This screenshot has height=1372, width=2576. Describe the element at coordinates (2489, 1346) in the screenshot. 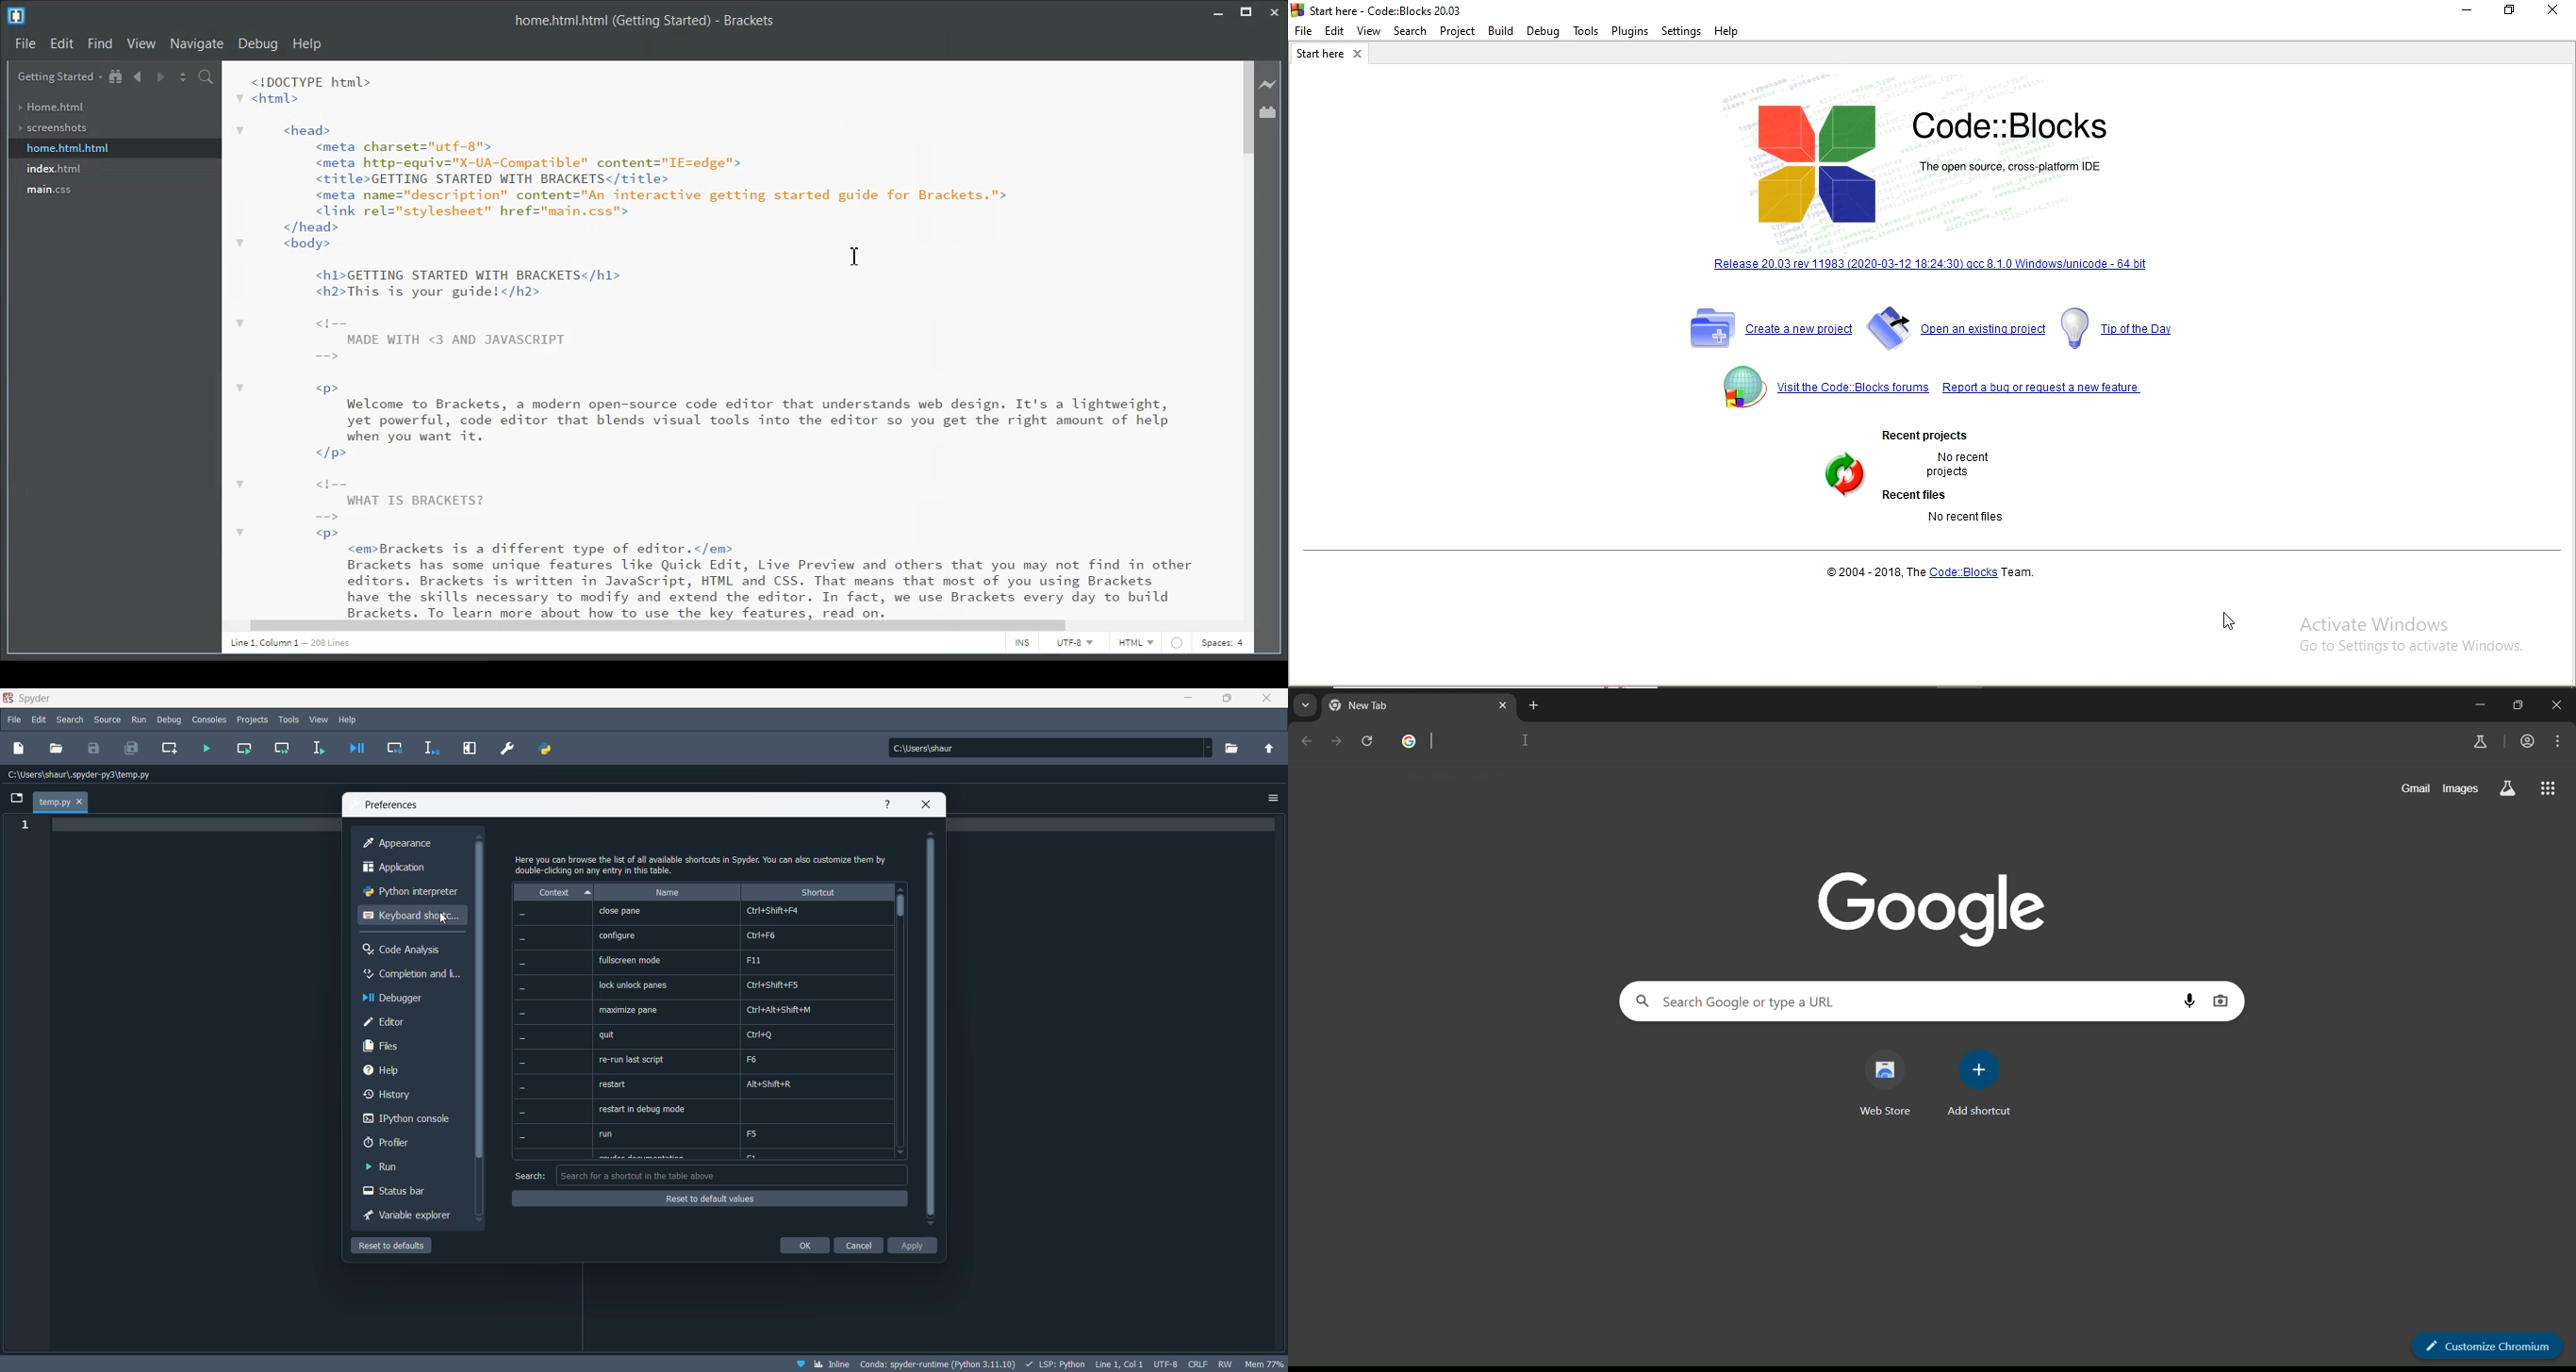

I see `customize chromium` at that location.